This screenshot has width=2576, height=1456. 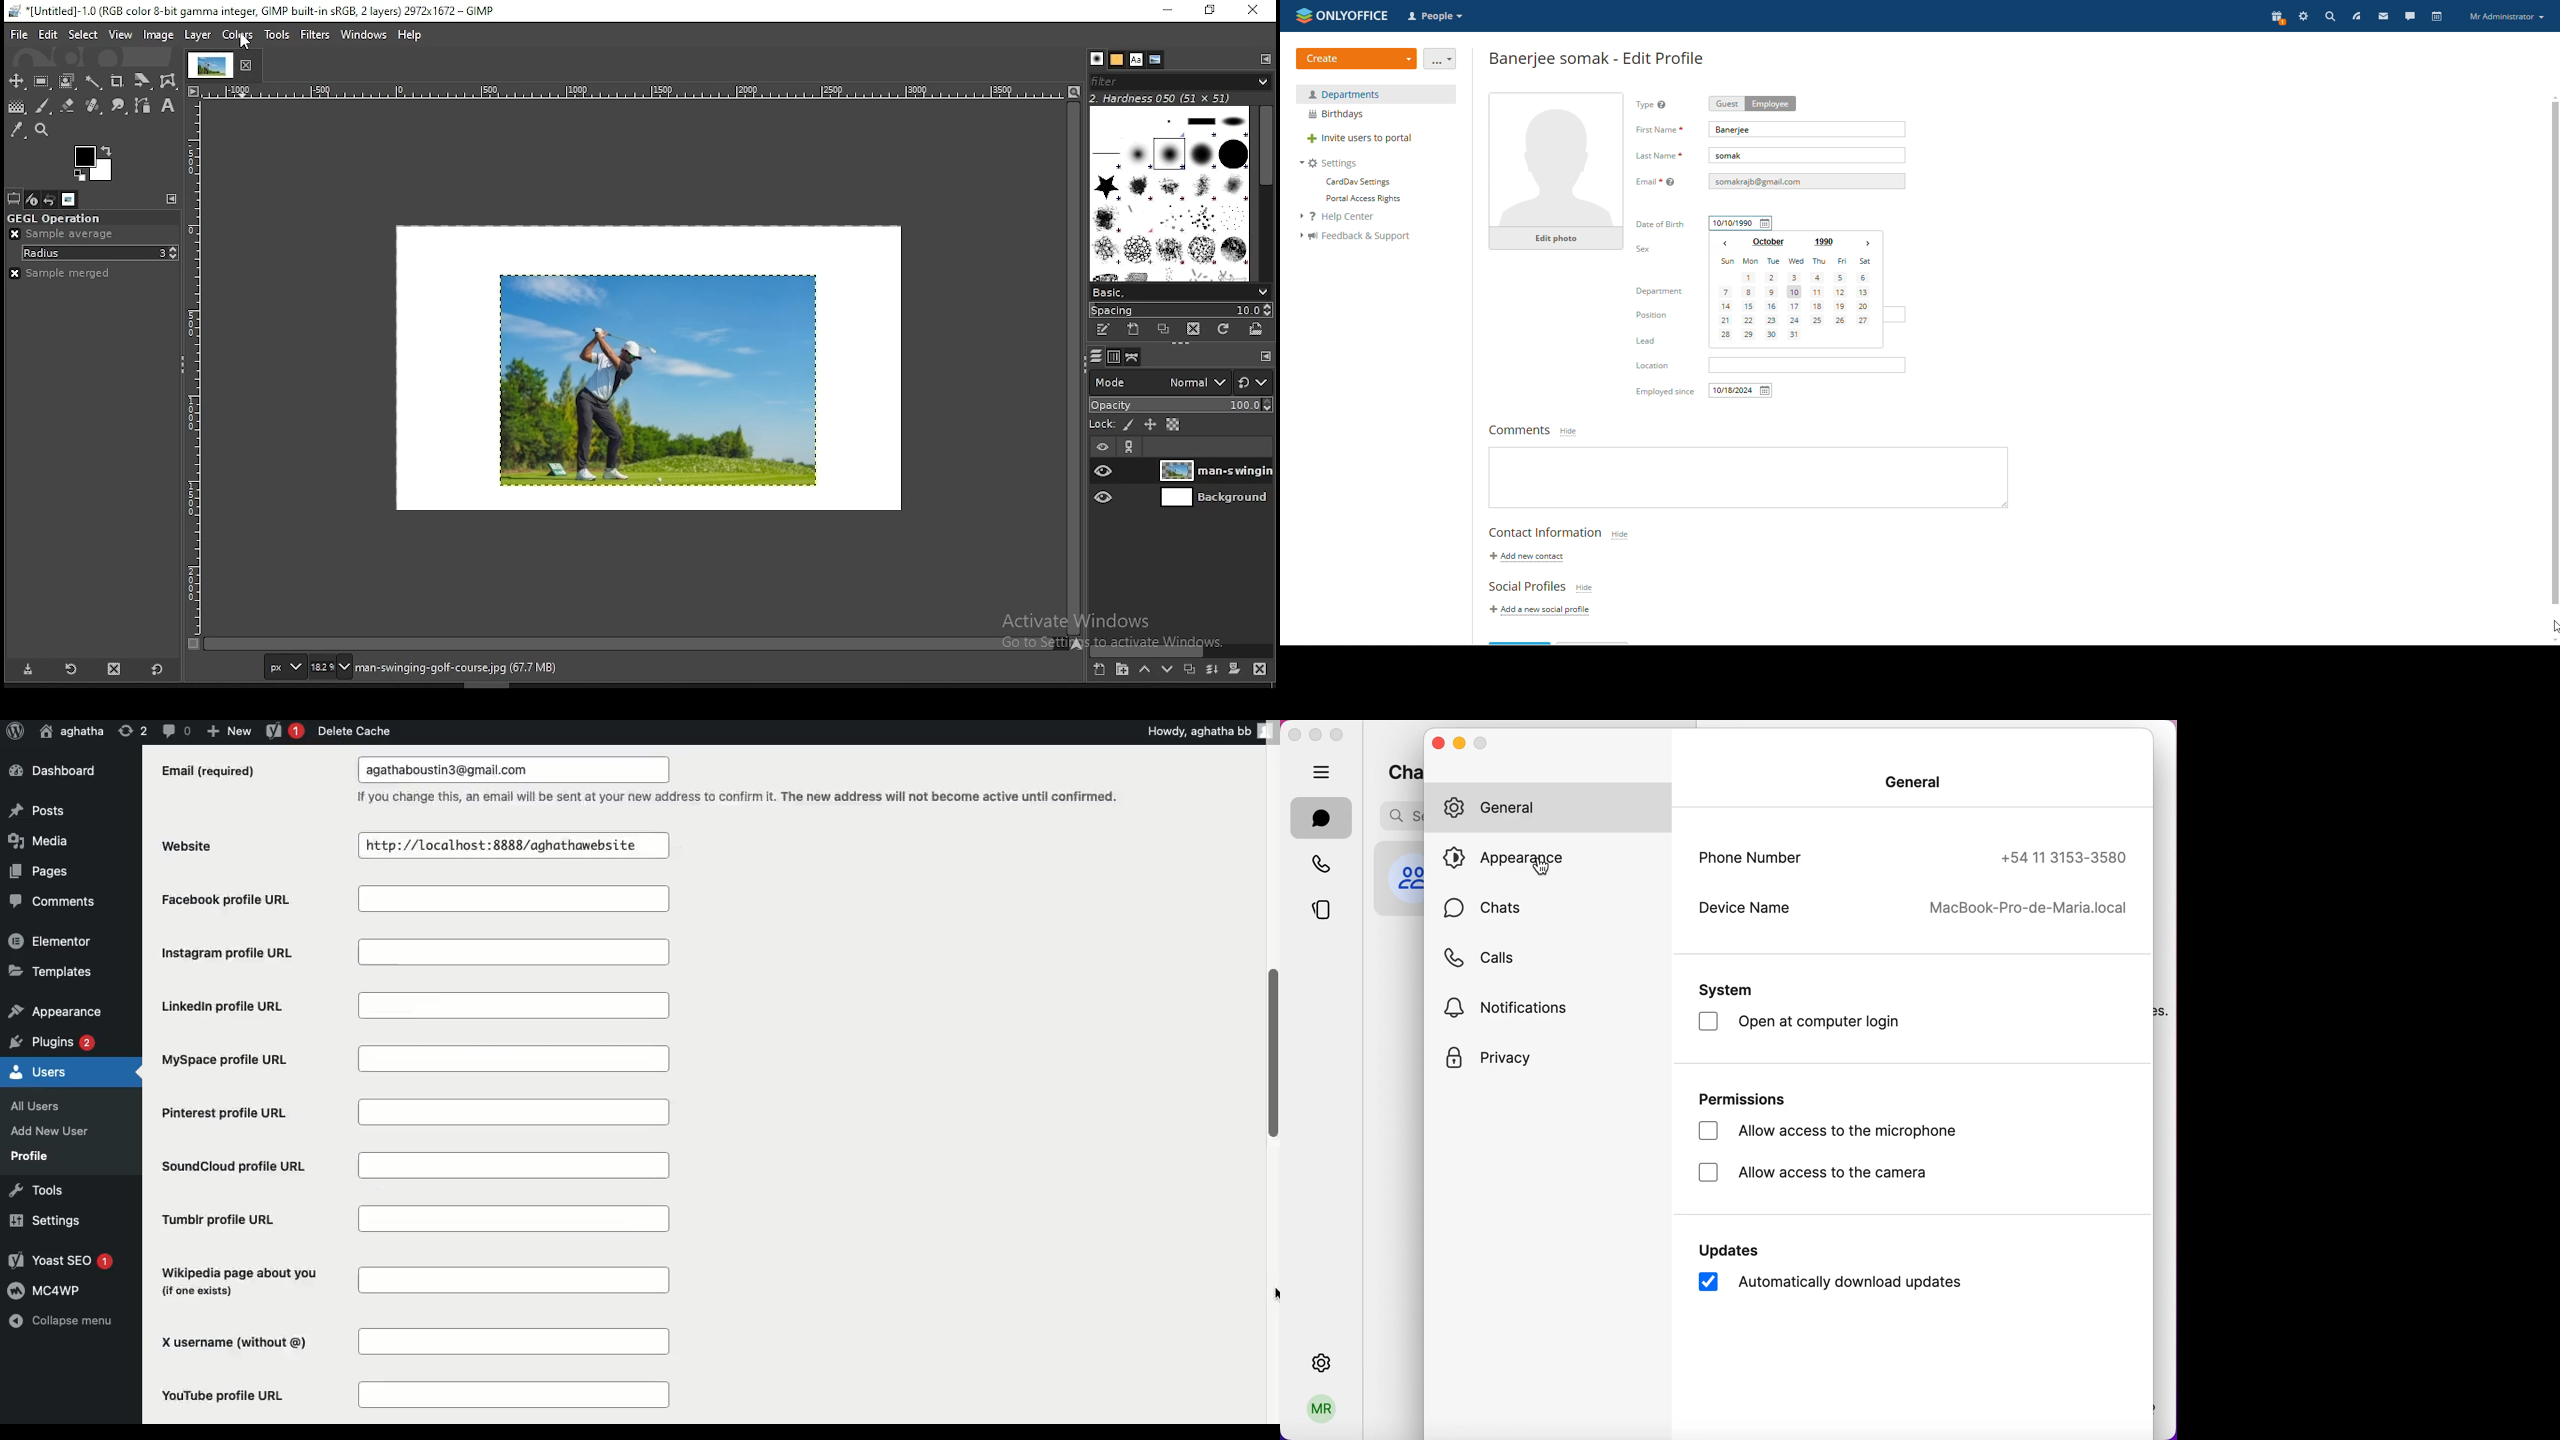 What do you see at coordinates (1169, 194) in the screenshot?
I see `brushes` at bounding box center [1169, 194].